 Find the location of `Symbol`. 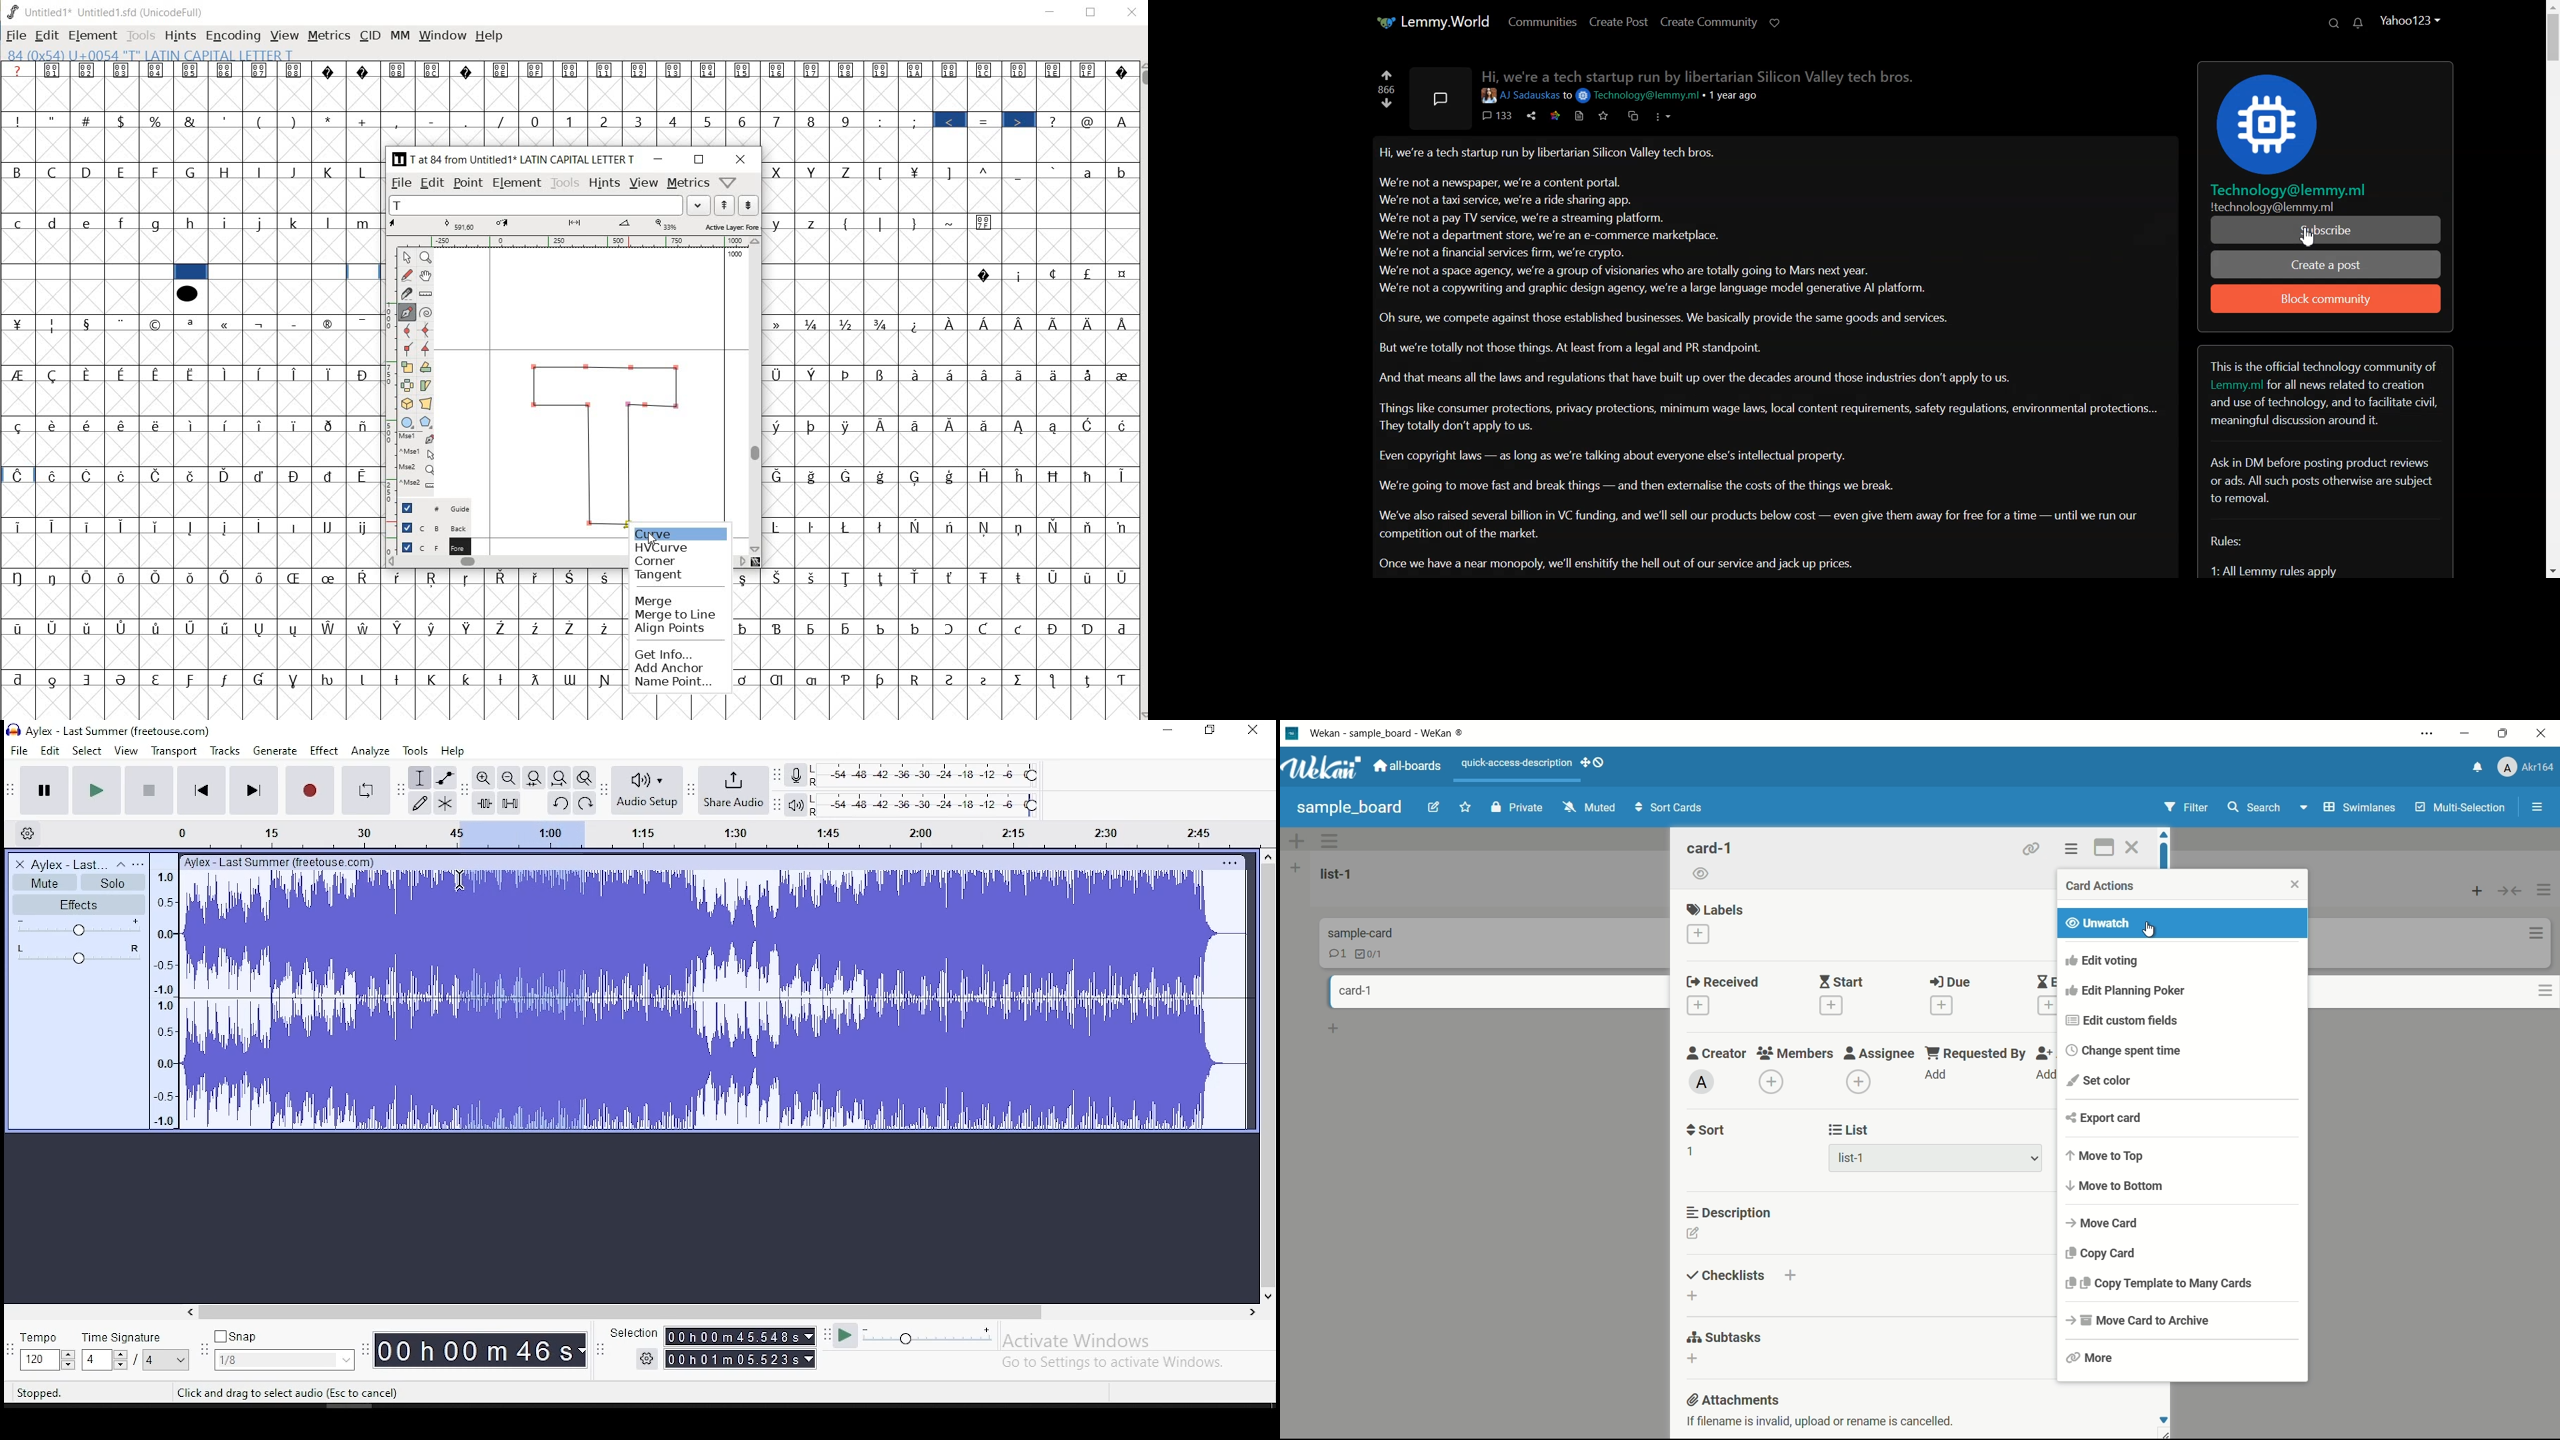

Symbol is located at coordinates (1090, 476).